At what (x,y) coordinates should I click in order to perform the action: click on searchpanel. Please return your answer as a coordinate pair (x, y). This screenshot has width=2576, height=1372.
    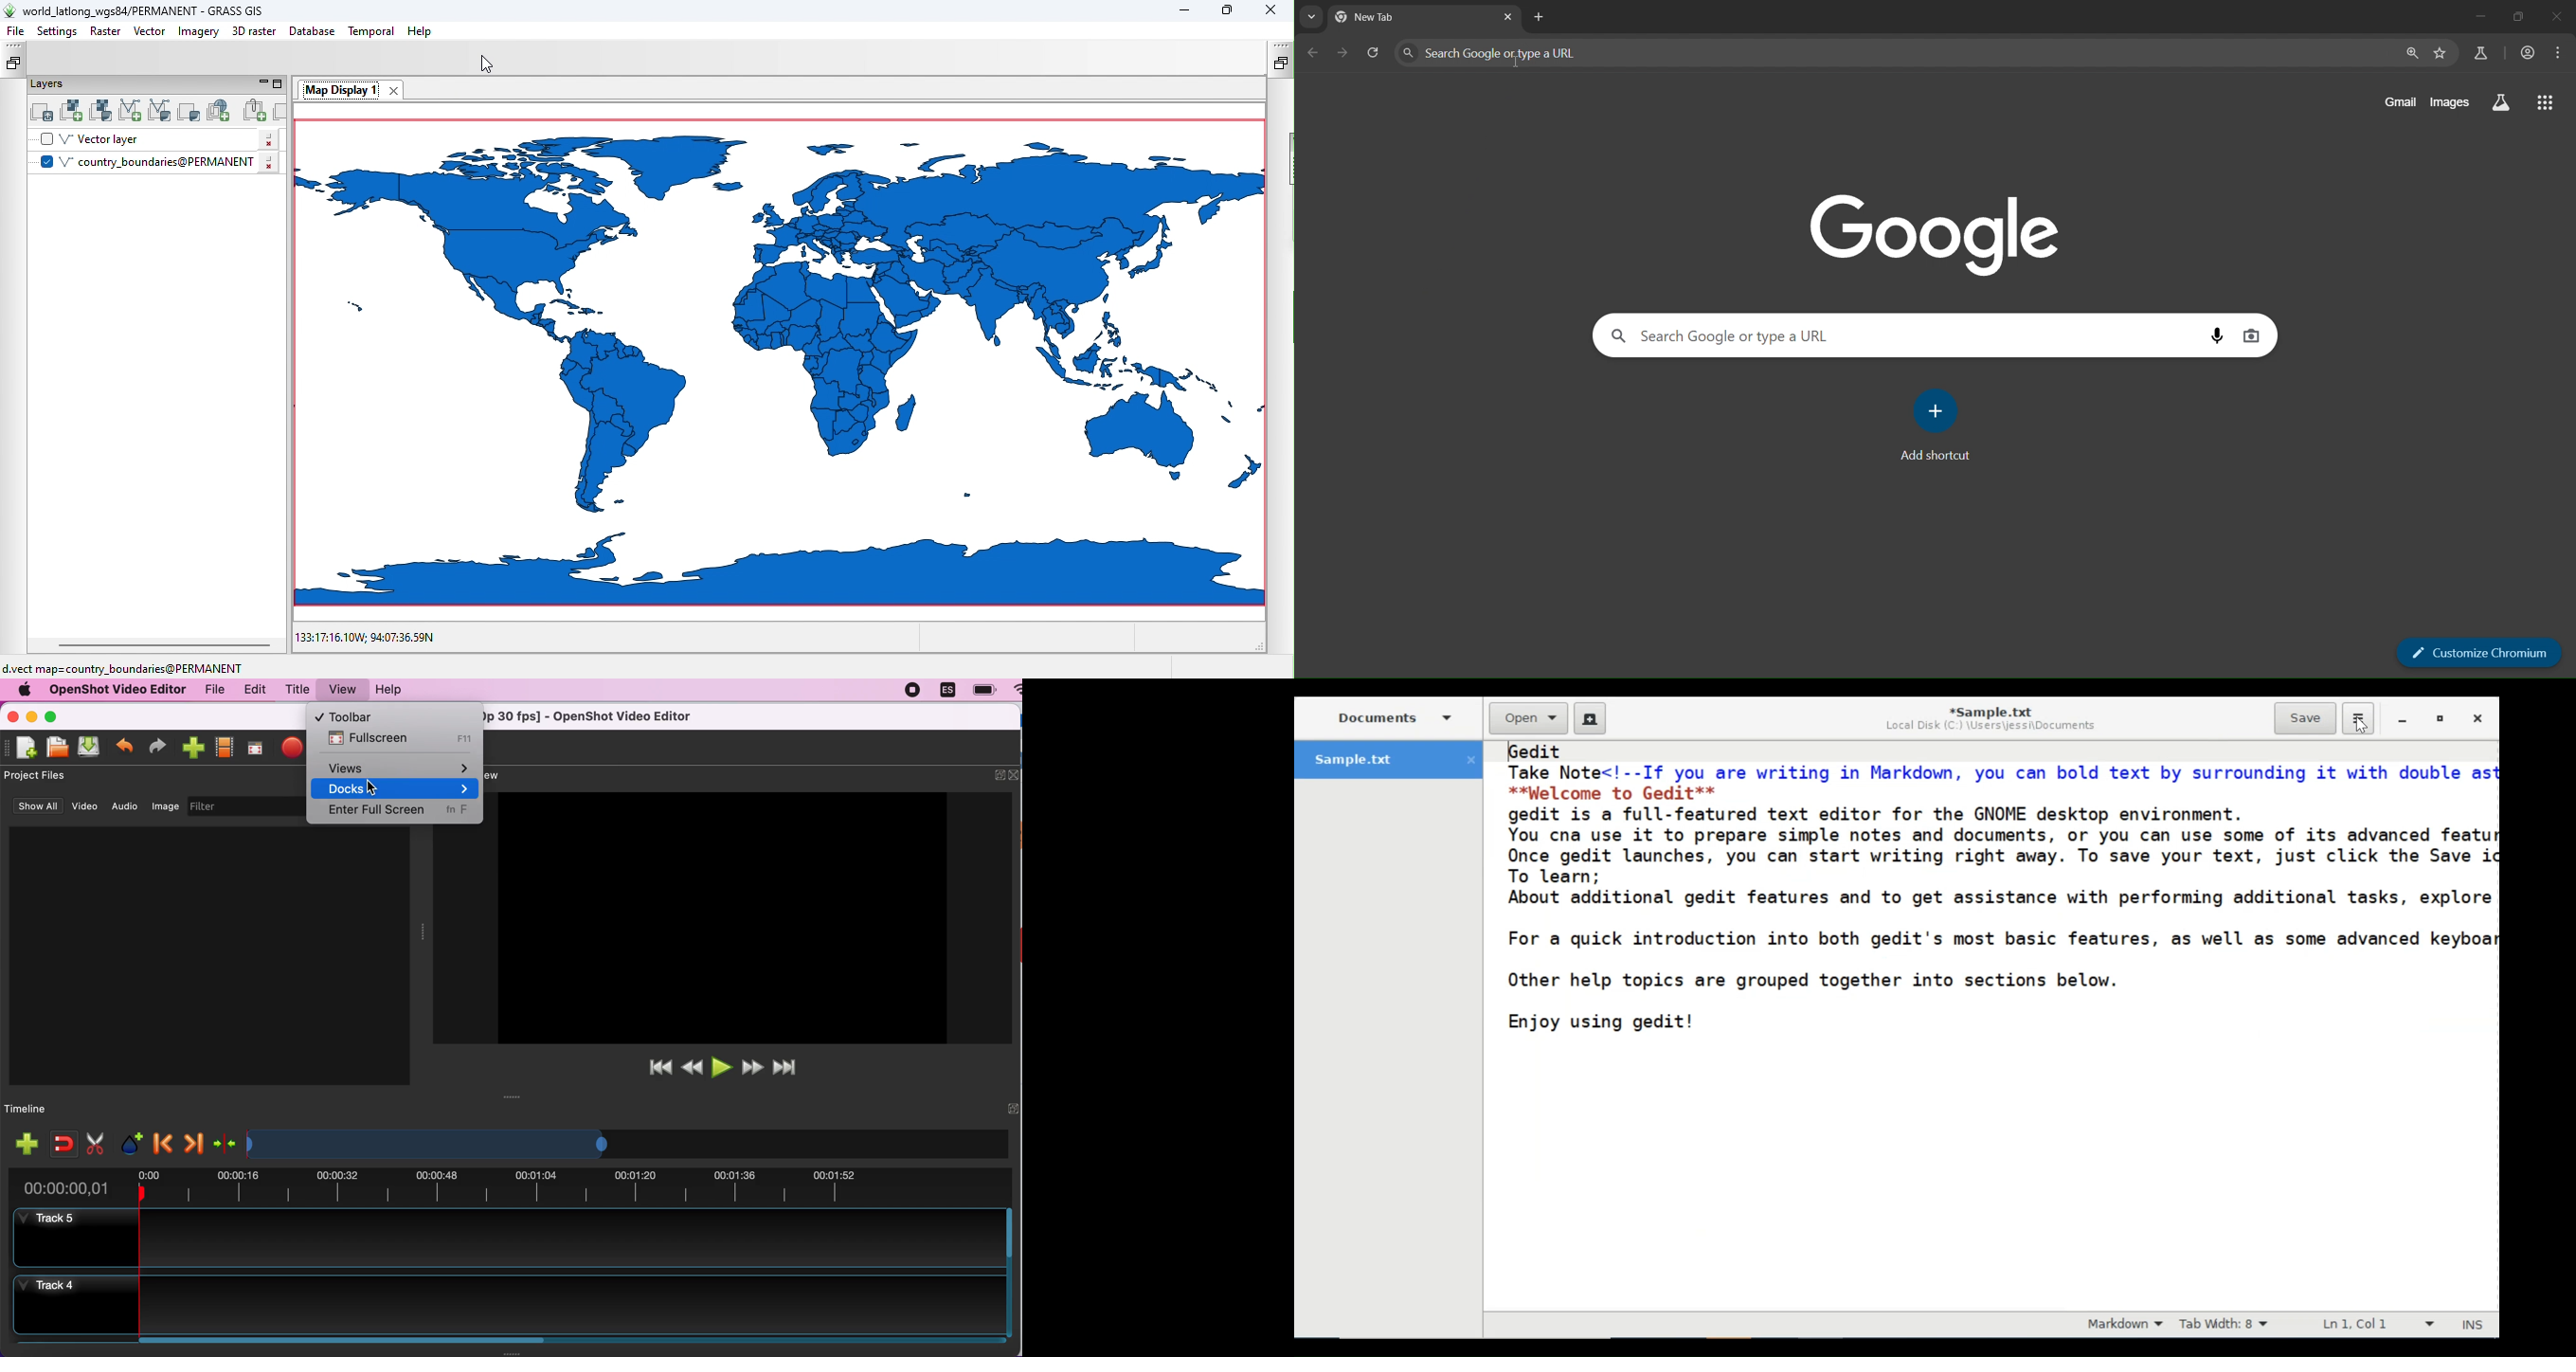
    Looking at the image, I should click on (1891, 53).